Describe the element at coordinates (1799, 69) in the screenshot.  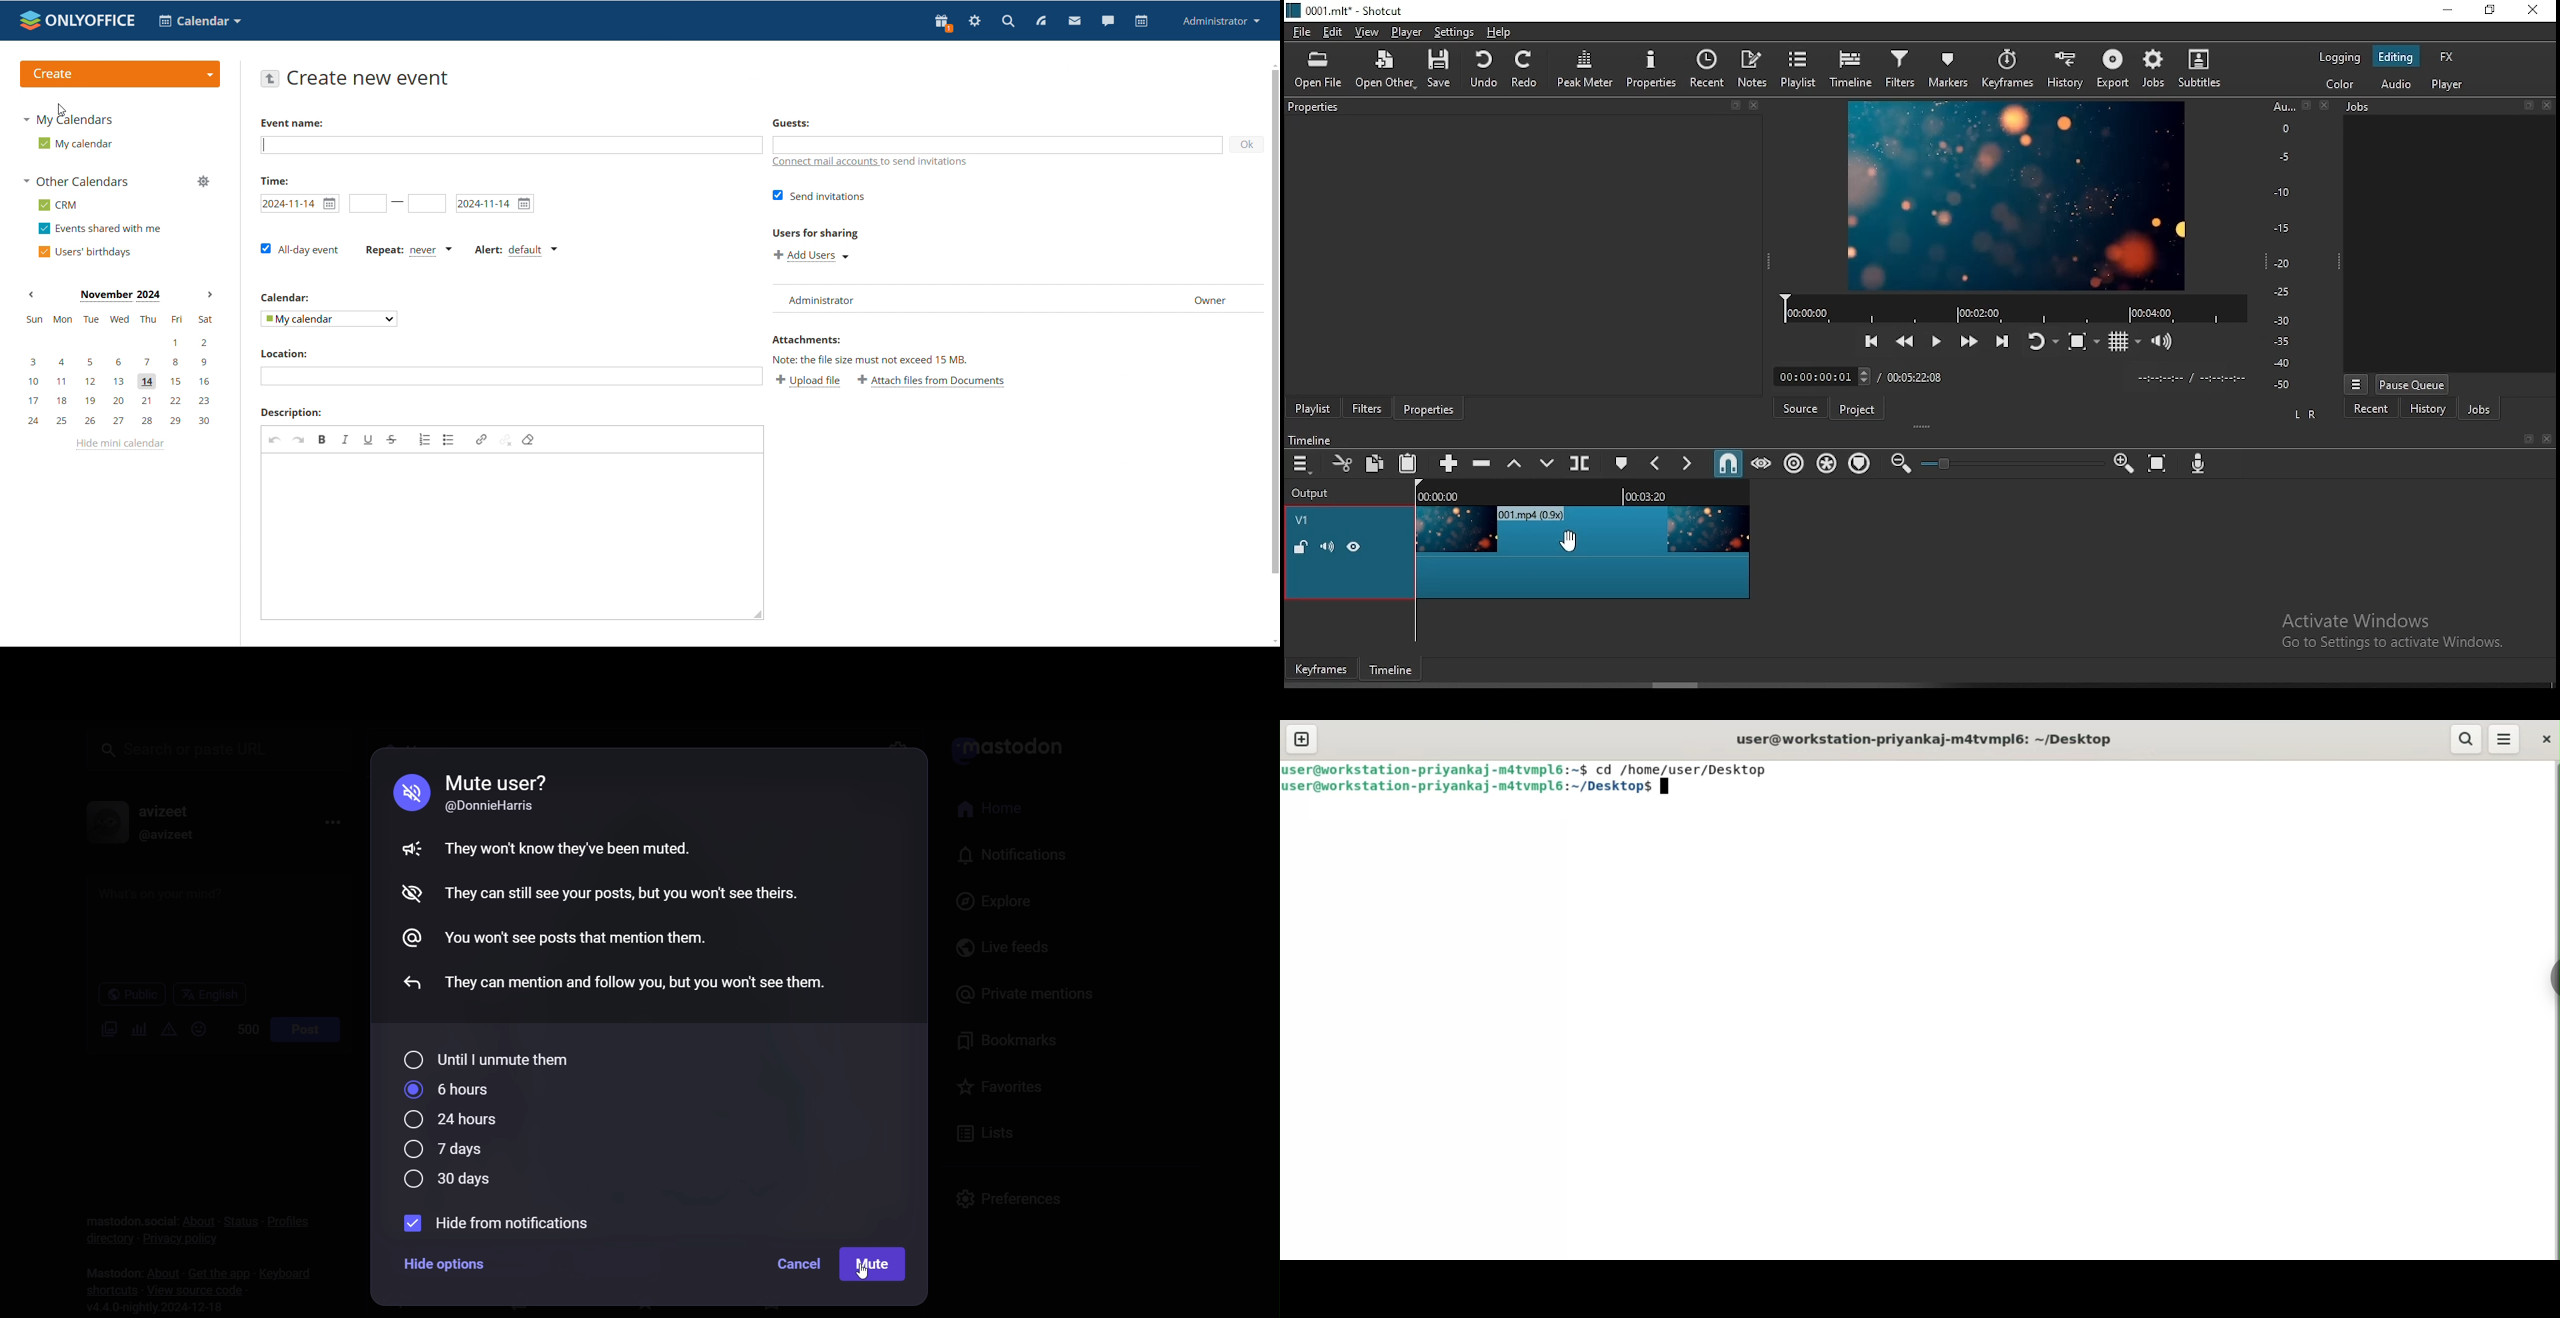
I see `playlist` at that location.